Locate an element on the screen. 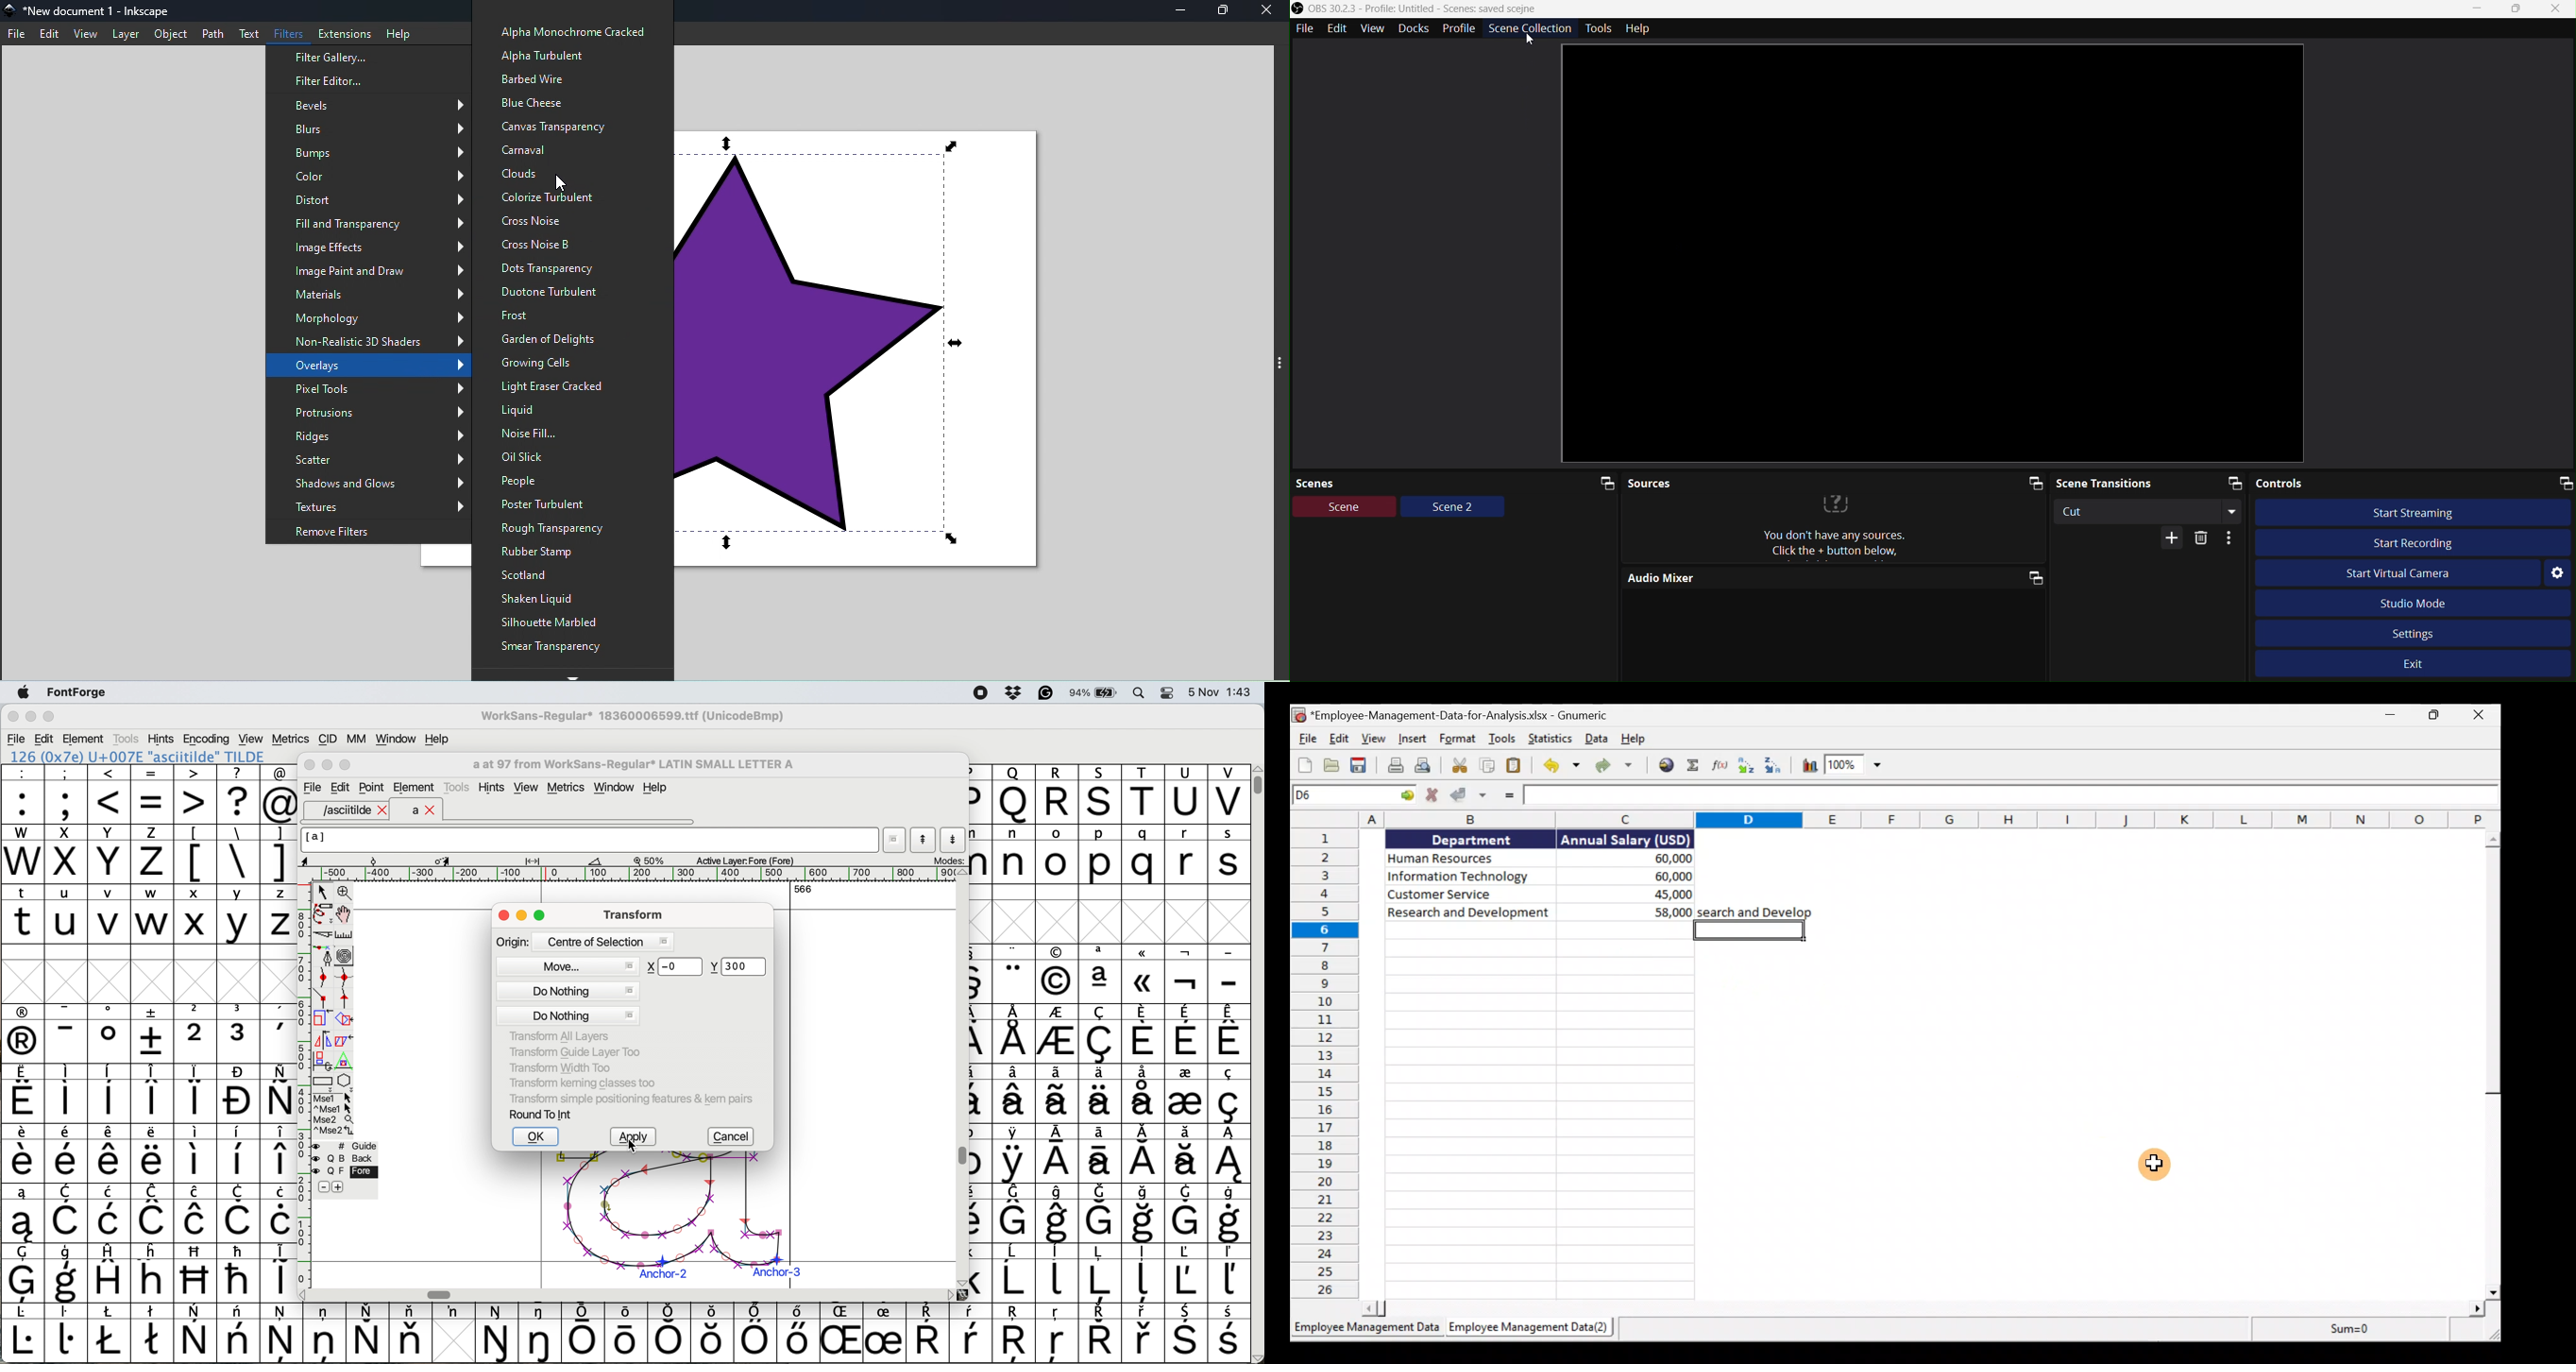 The width and height of the screenshot is (2576, 1372). Poster turbulent is located at coordinates (561, 503).